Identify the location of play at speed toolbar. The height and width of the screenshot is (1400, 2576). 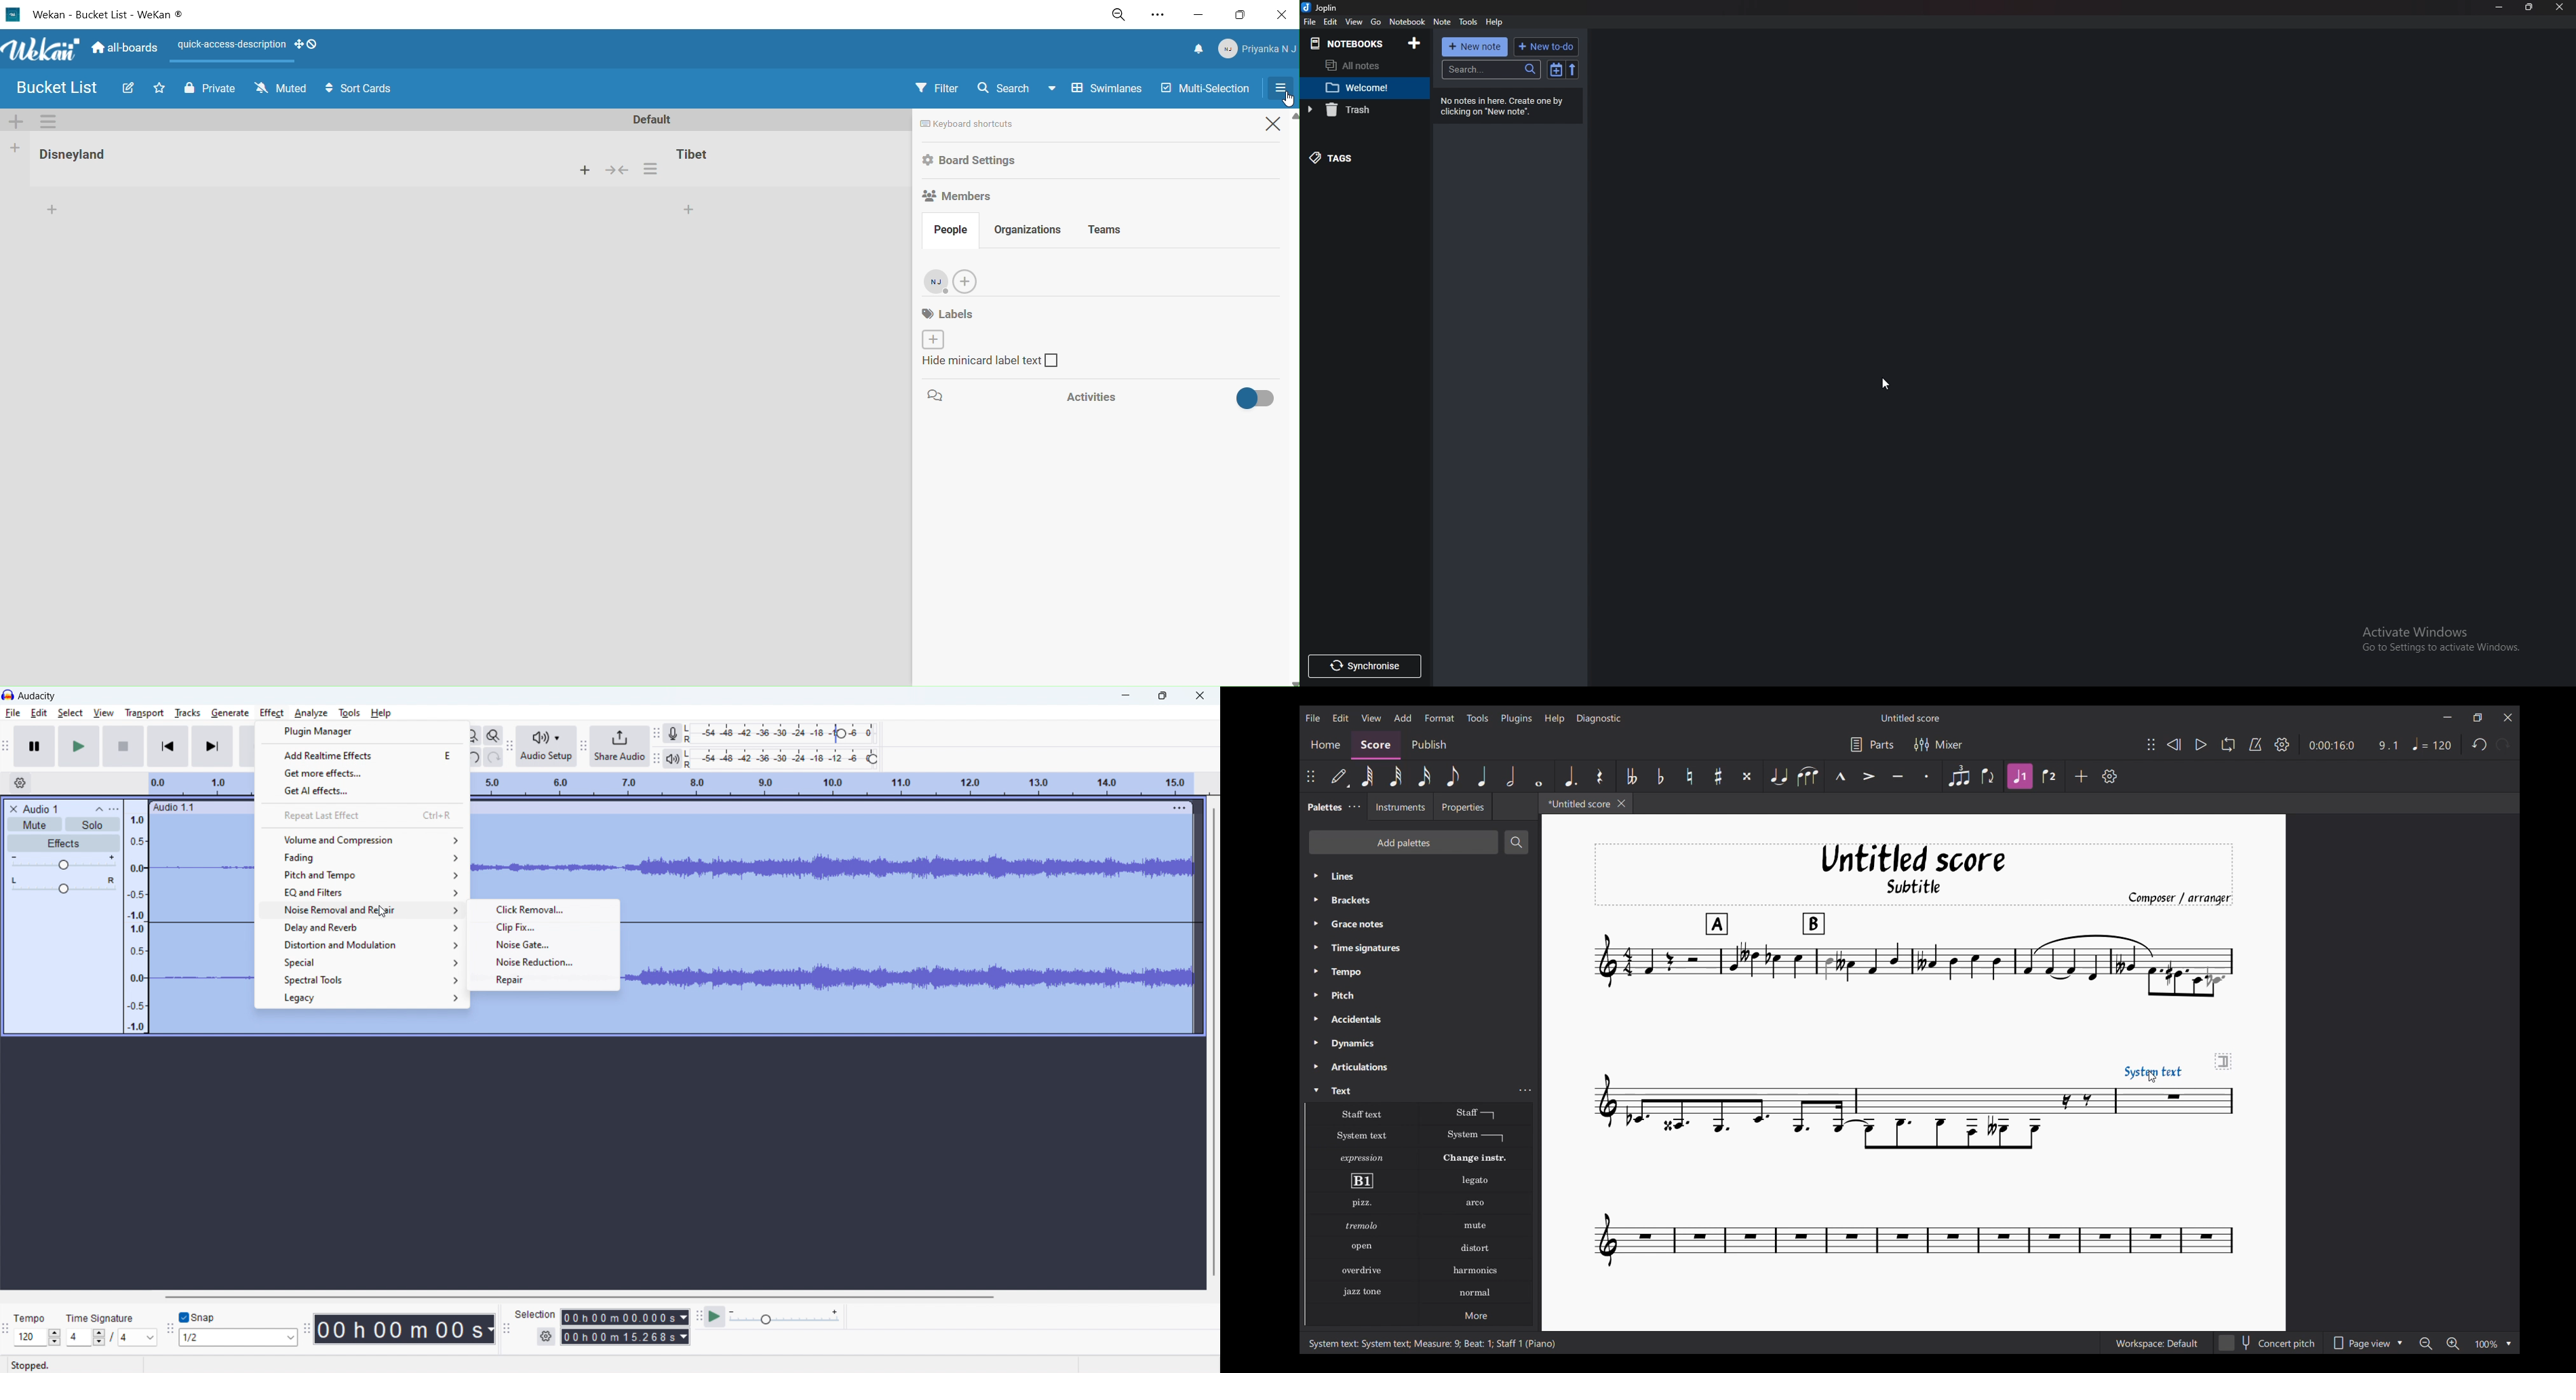
(698, 1316).